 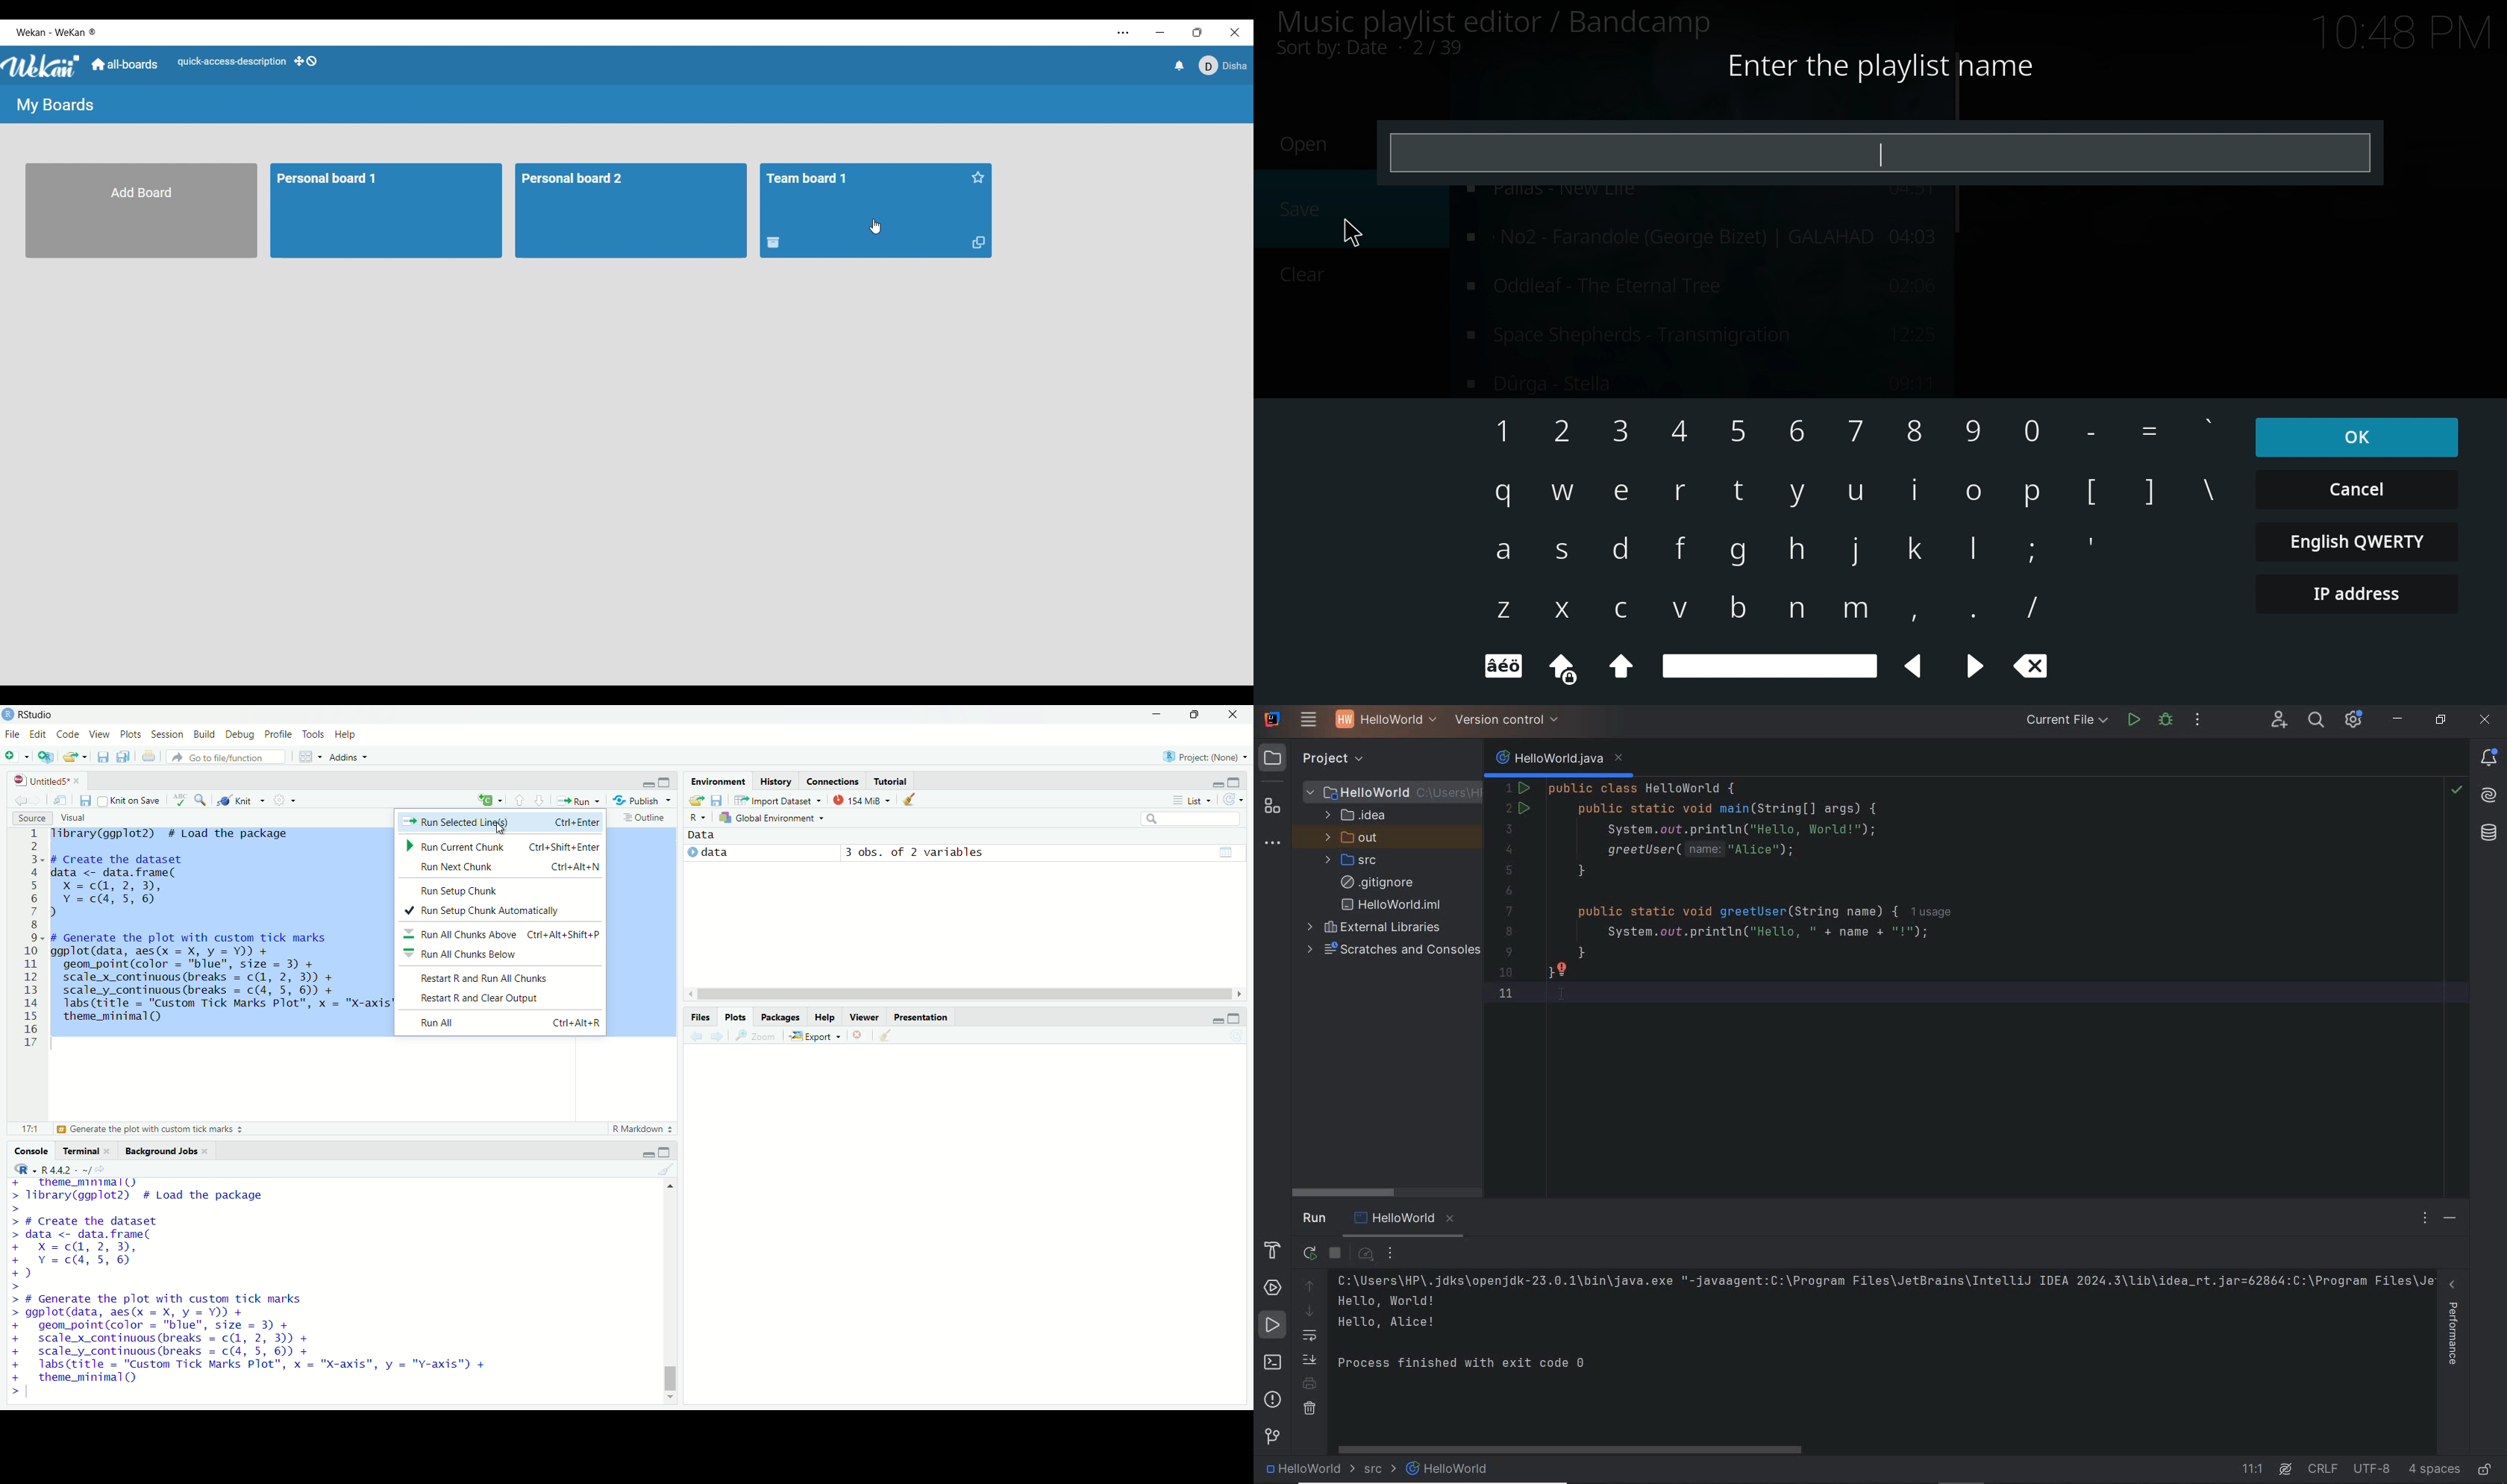 I want to click on Main dashboard, so click(x=125, y=64).